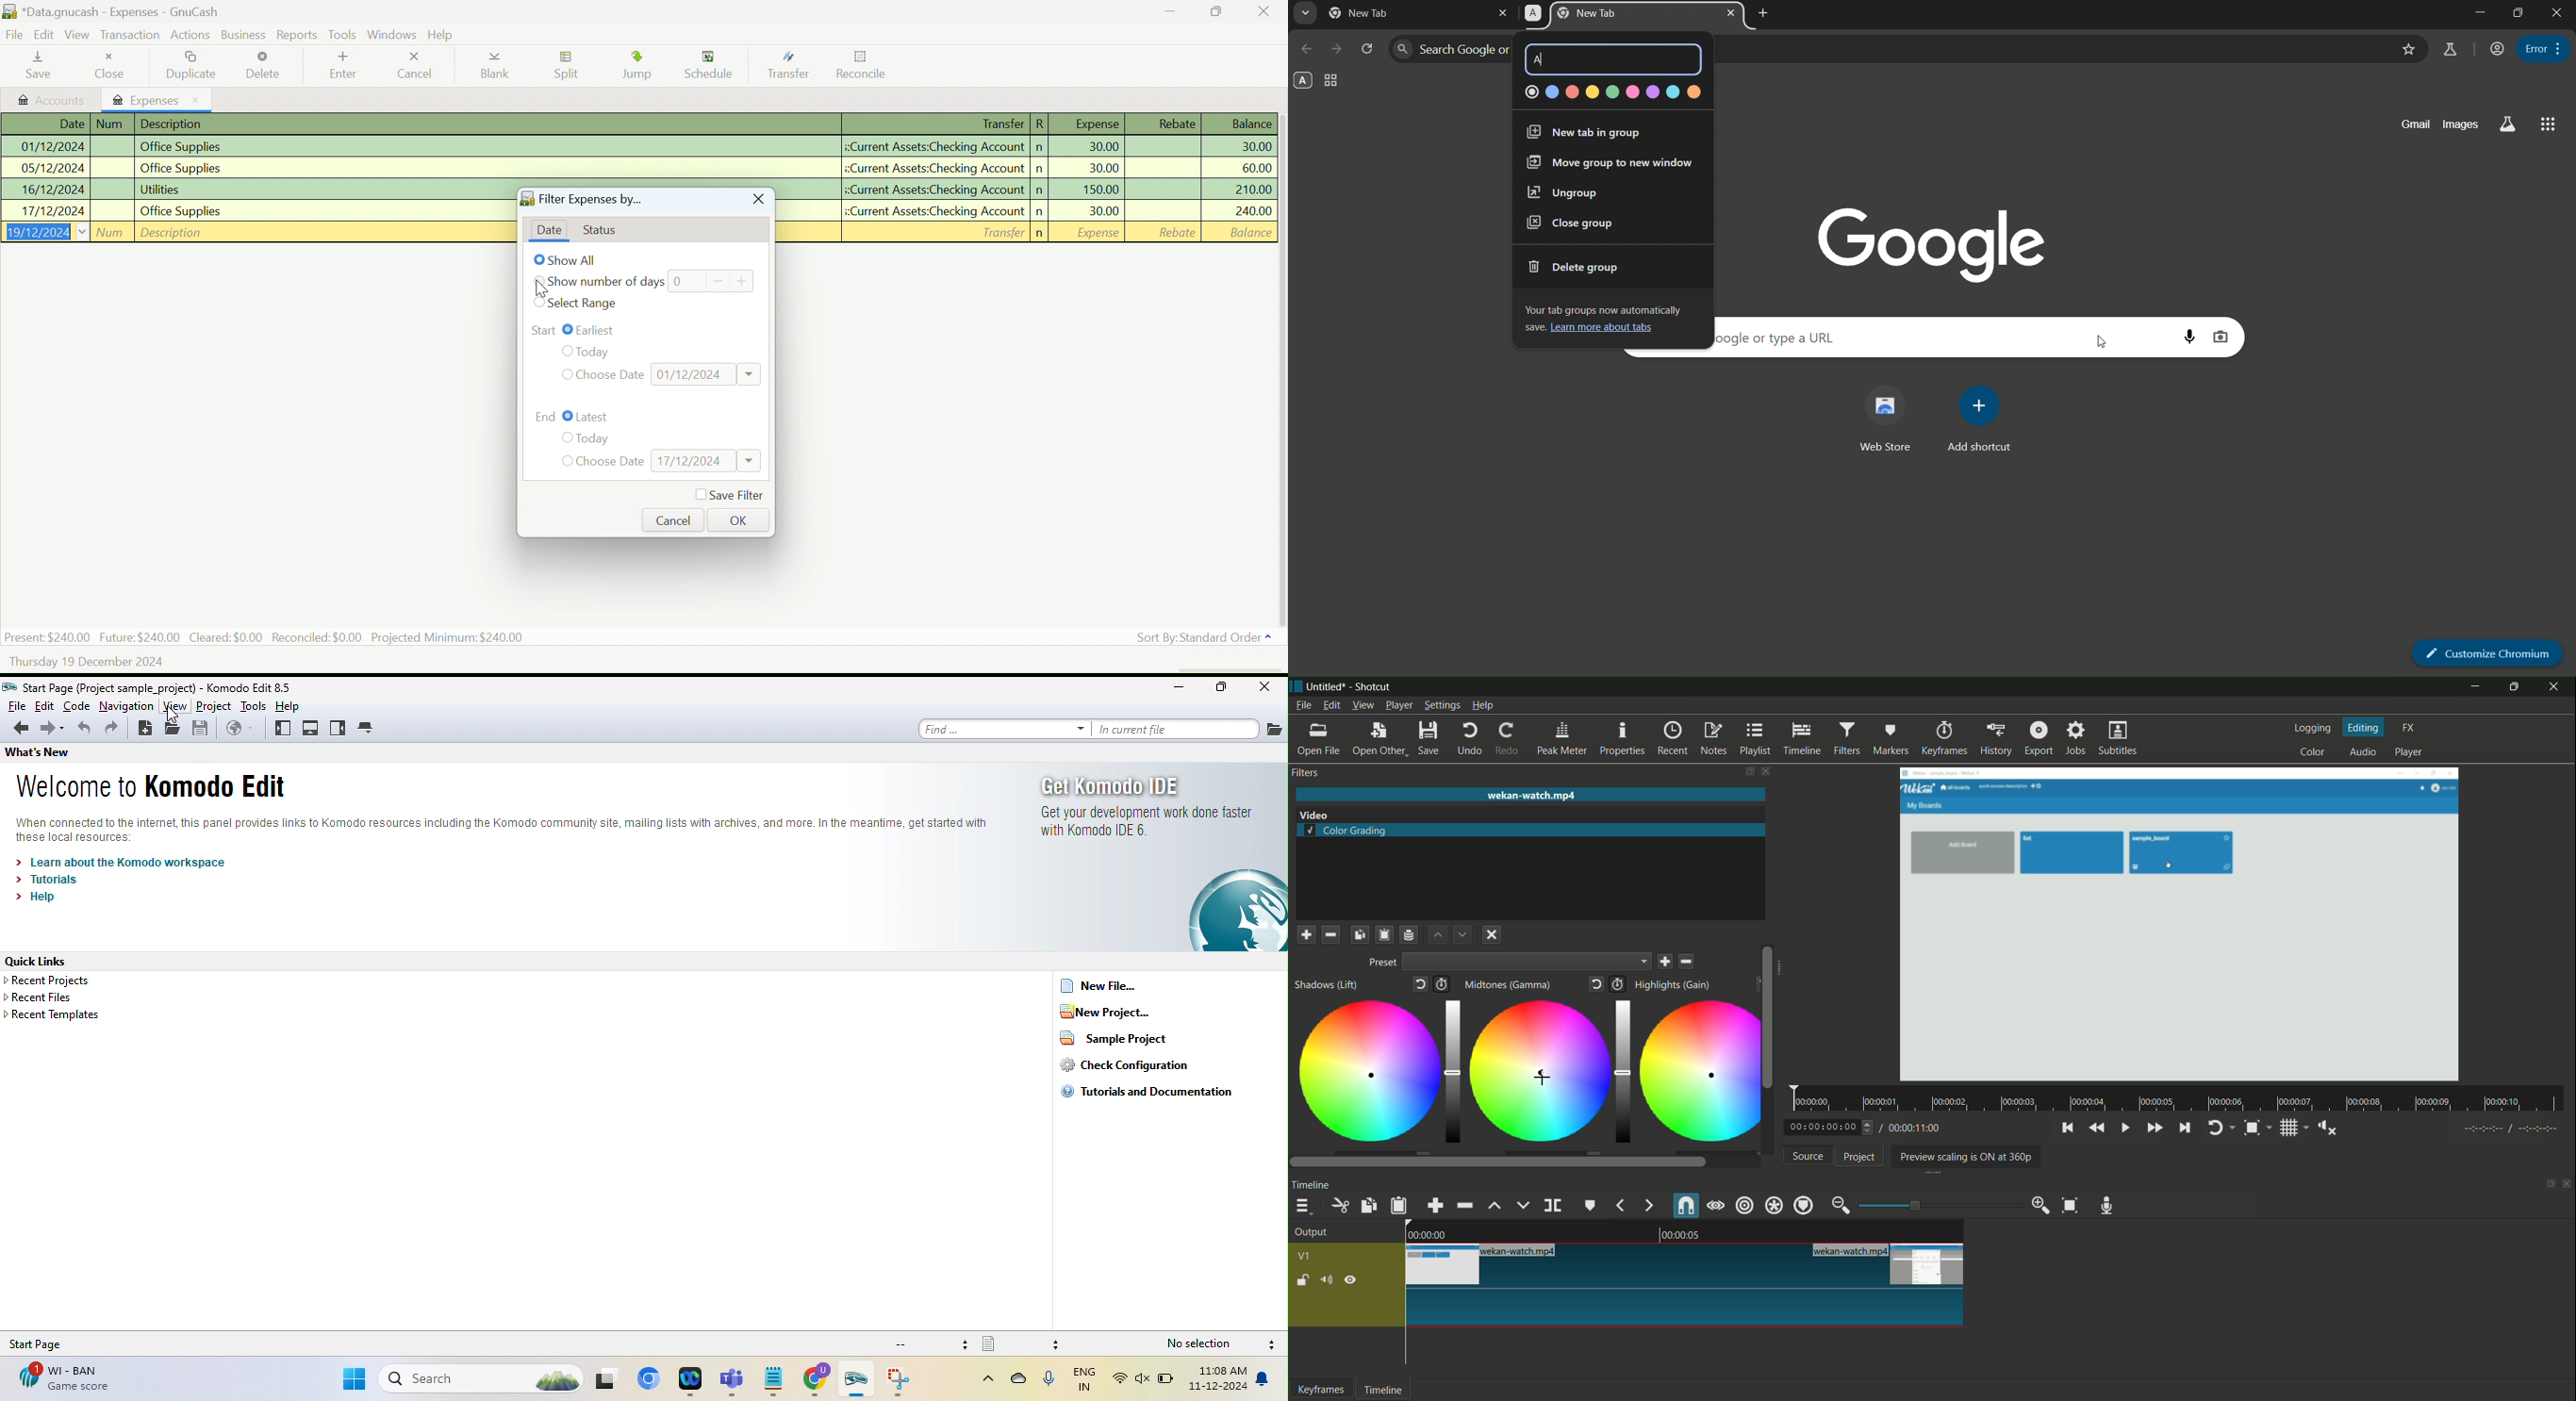 This screenshot has height=1428, width=2576. Describe the element at coordinates (1588, 1205) in the screenshot. I see `create or edit marker` at that location.